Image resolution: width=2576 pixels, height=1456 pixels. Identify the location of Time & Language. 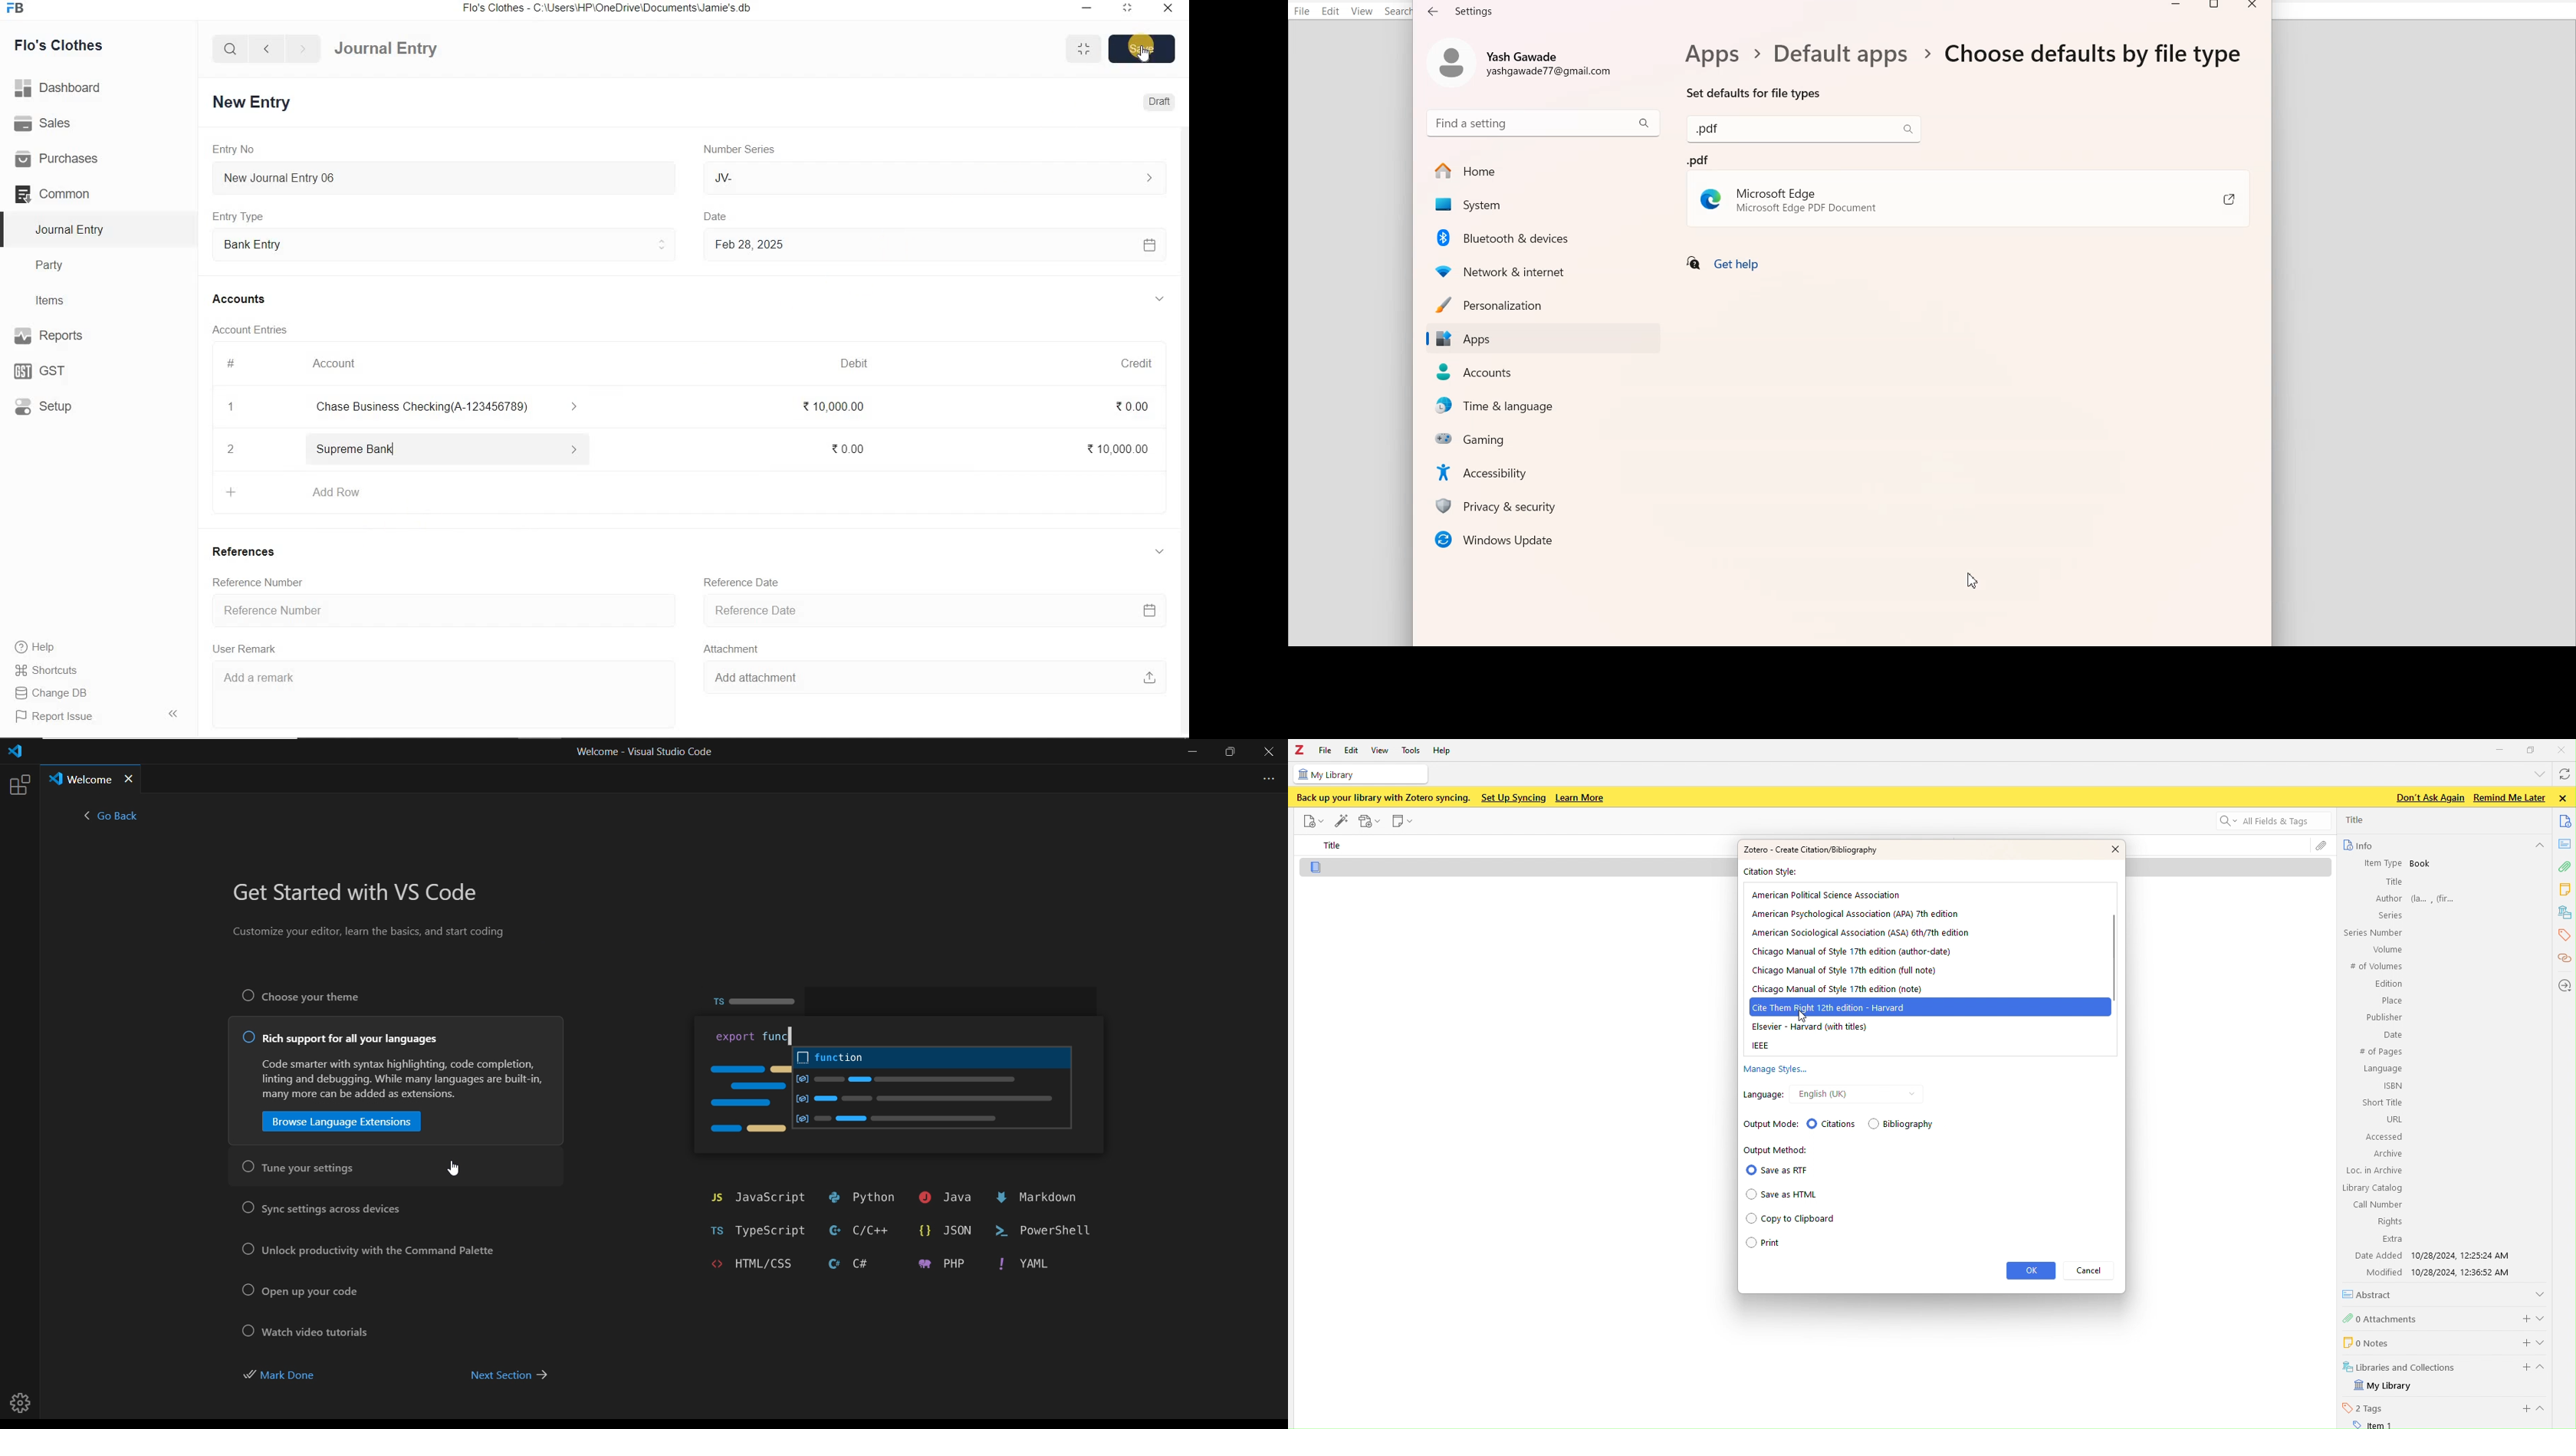
(1547, 407).